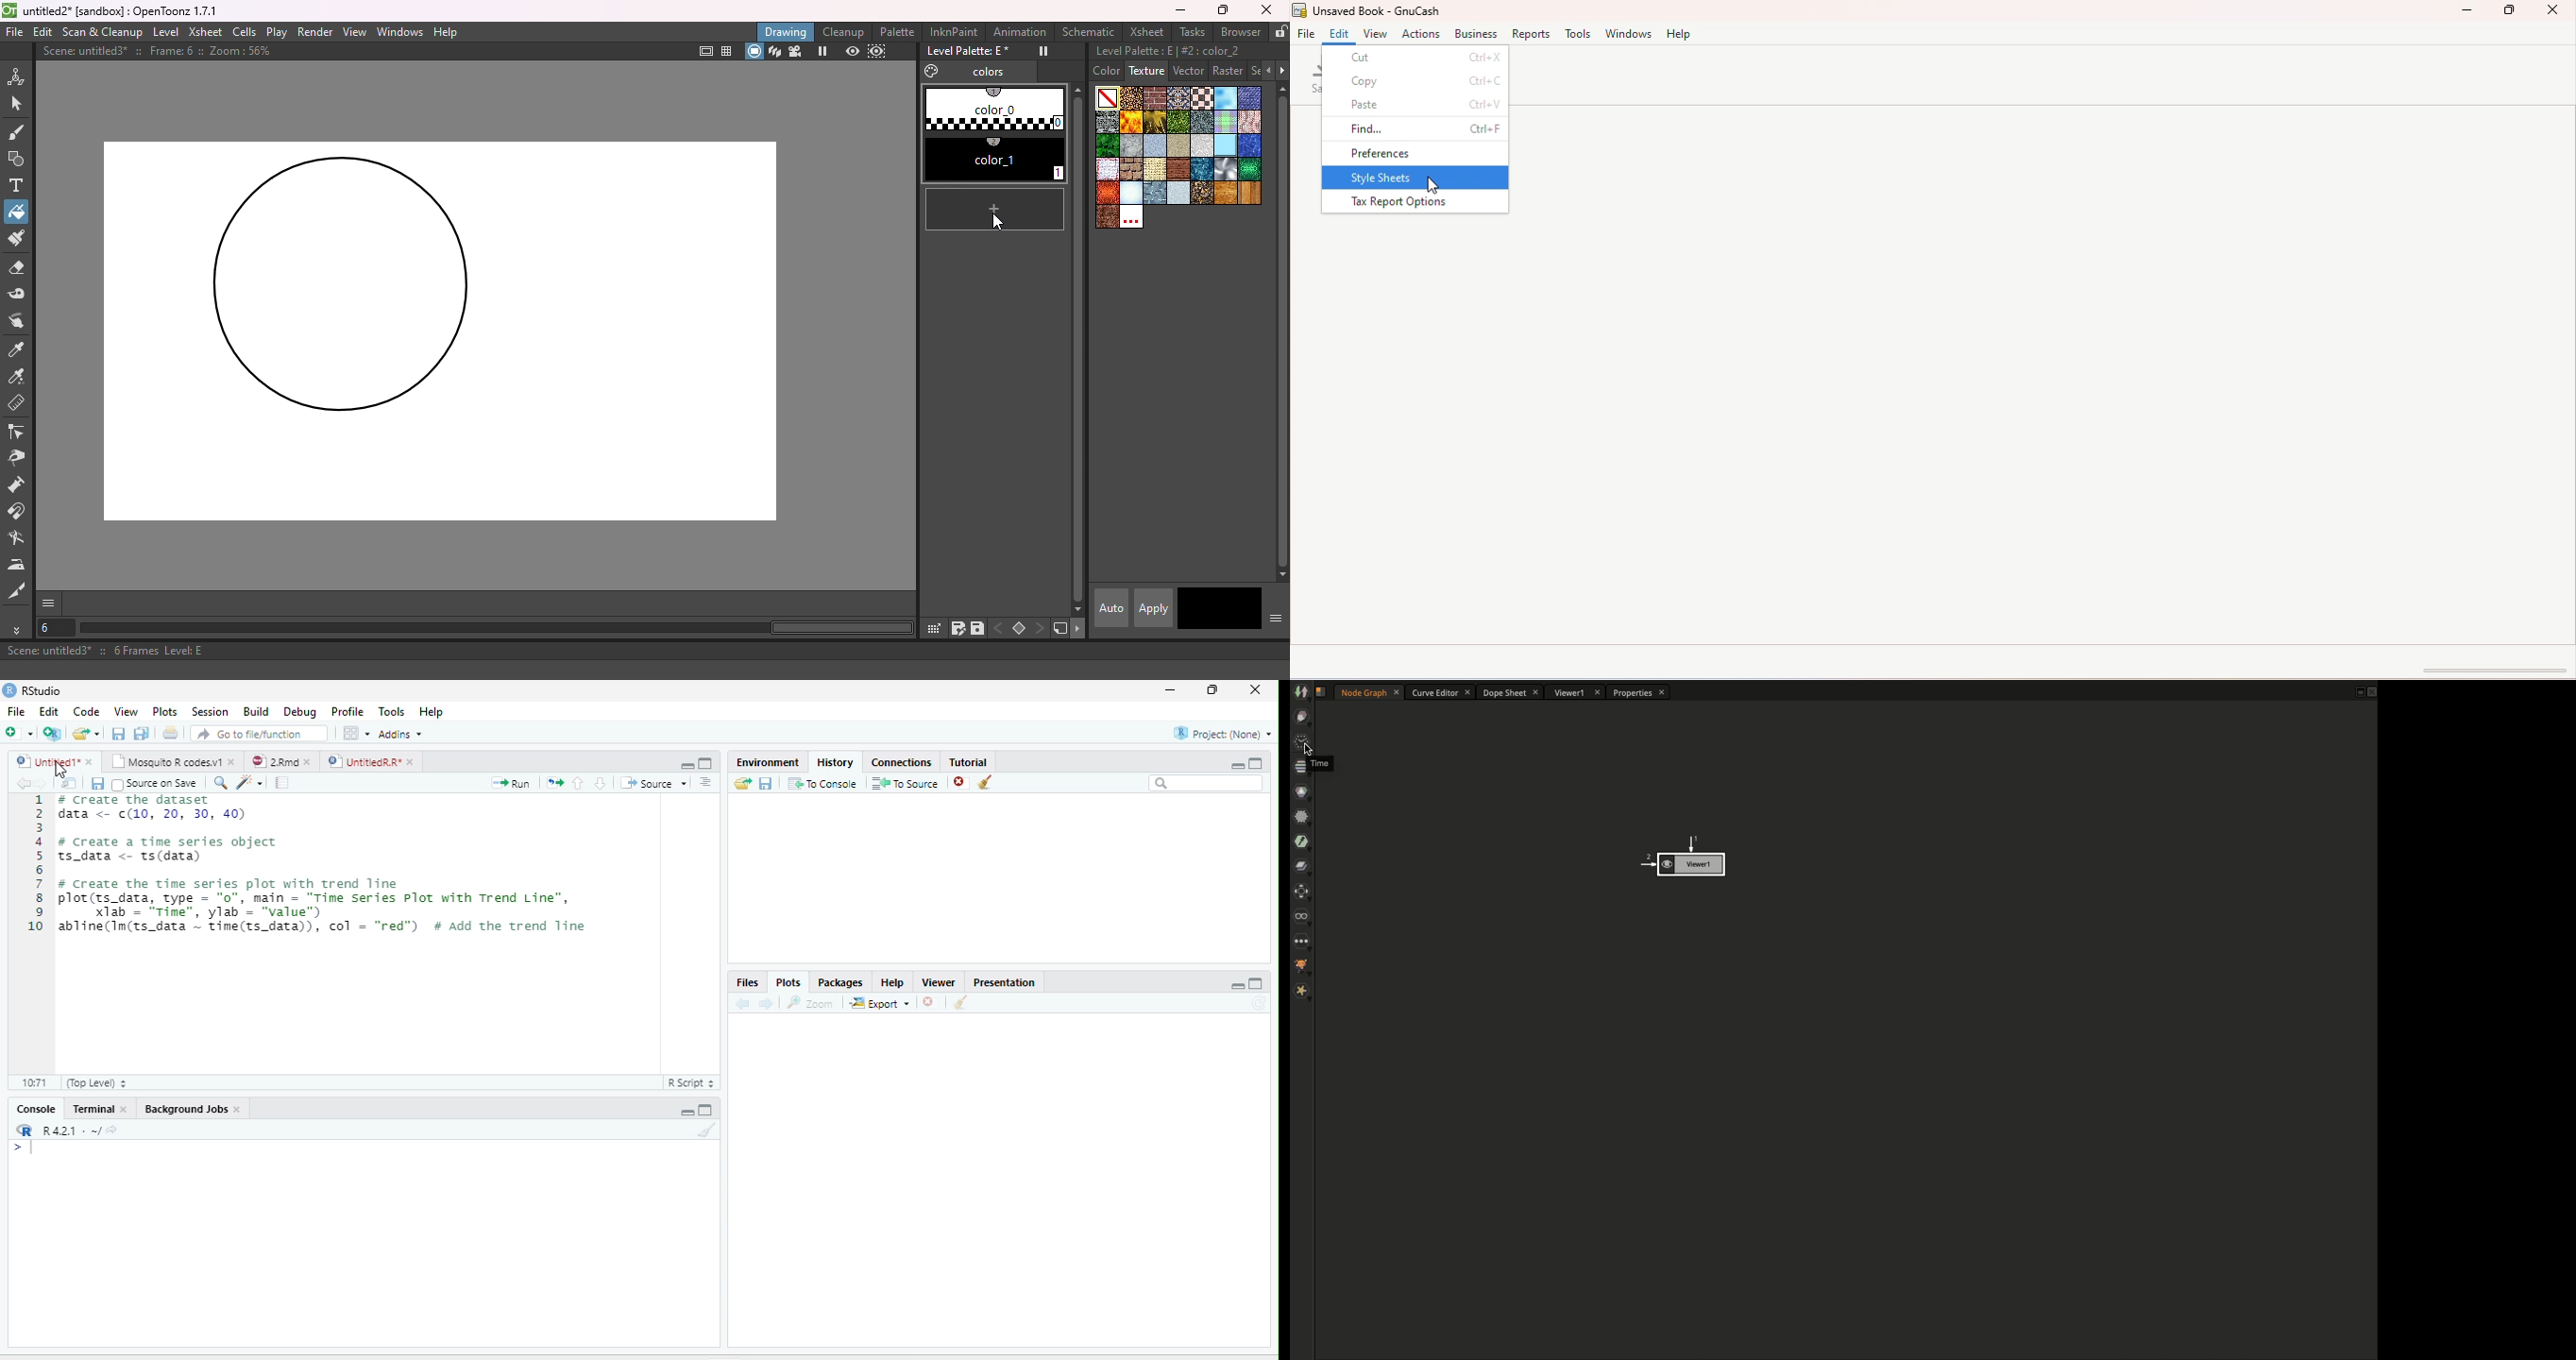 This screenshot has width=2576, height=1372. I want to click on minimize, so click(1171, 690).